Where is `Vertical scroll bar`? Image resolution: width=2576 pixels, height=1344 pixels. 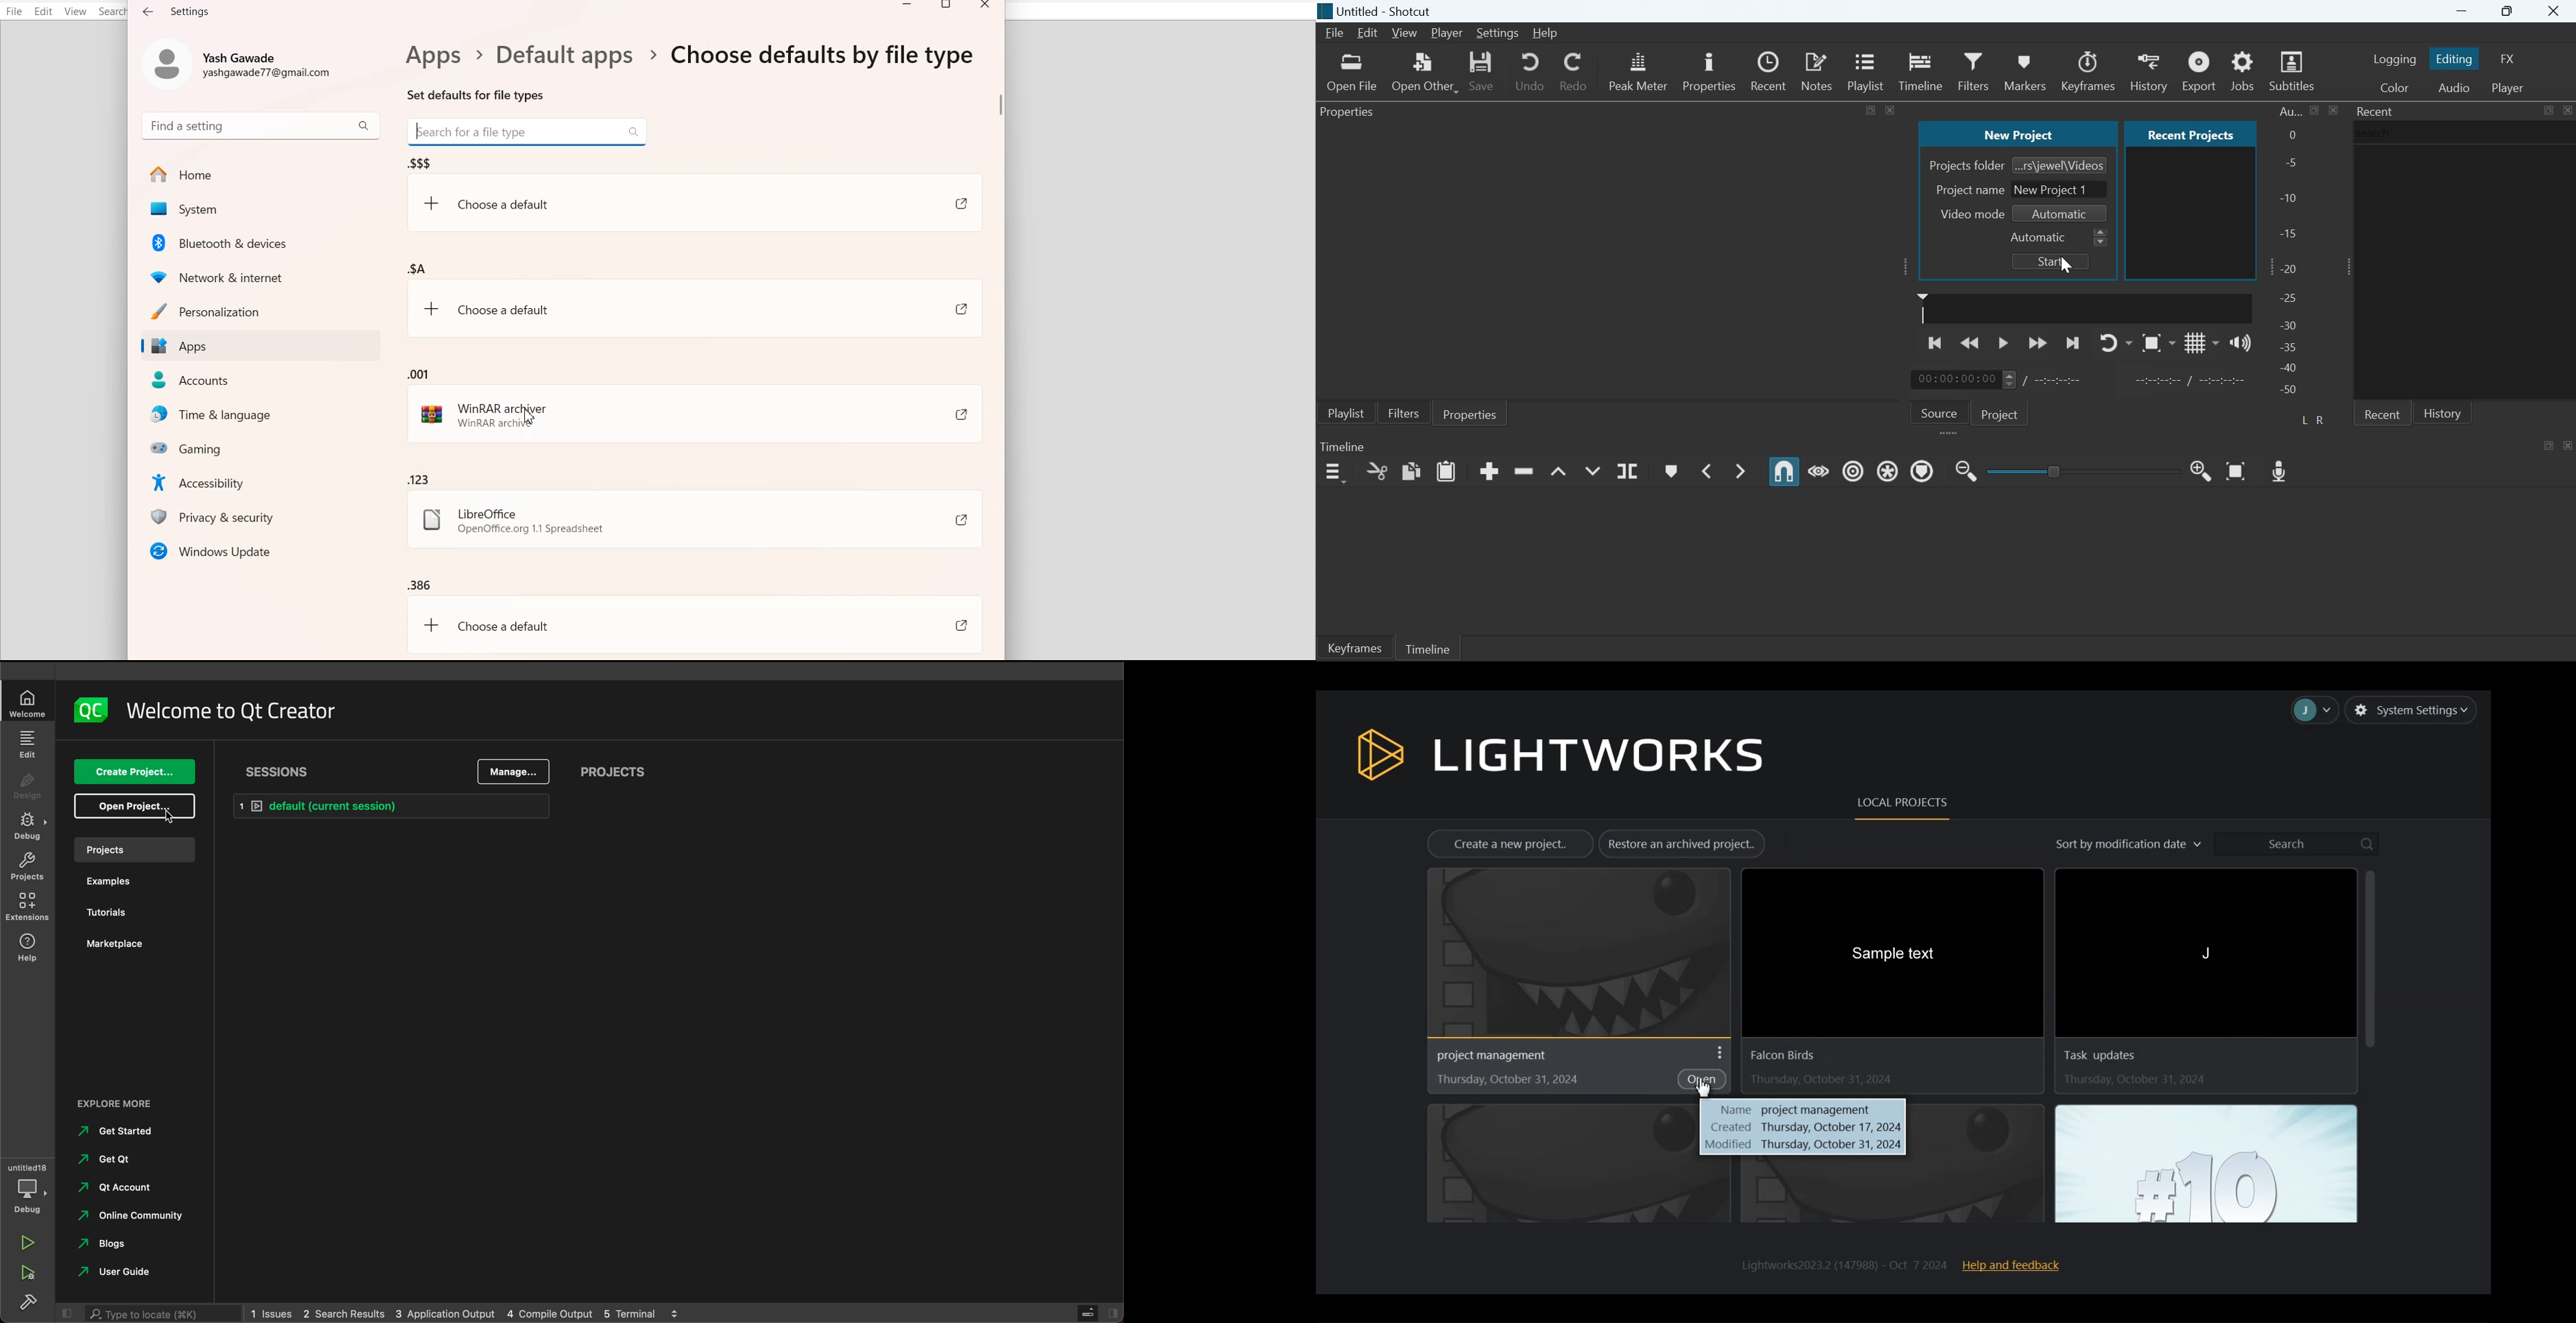
Vertical scroll bar is located at coordinates (1000, 340).